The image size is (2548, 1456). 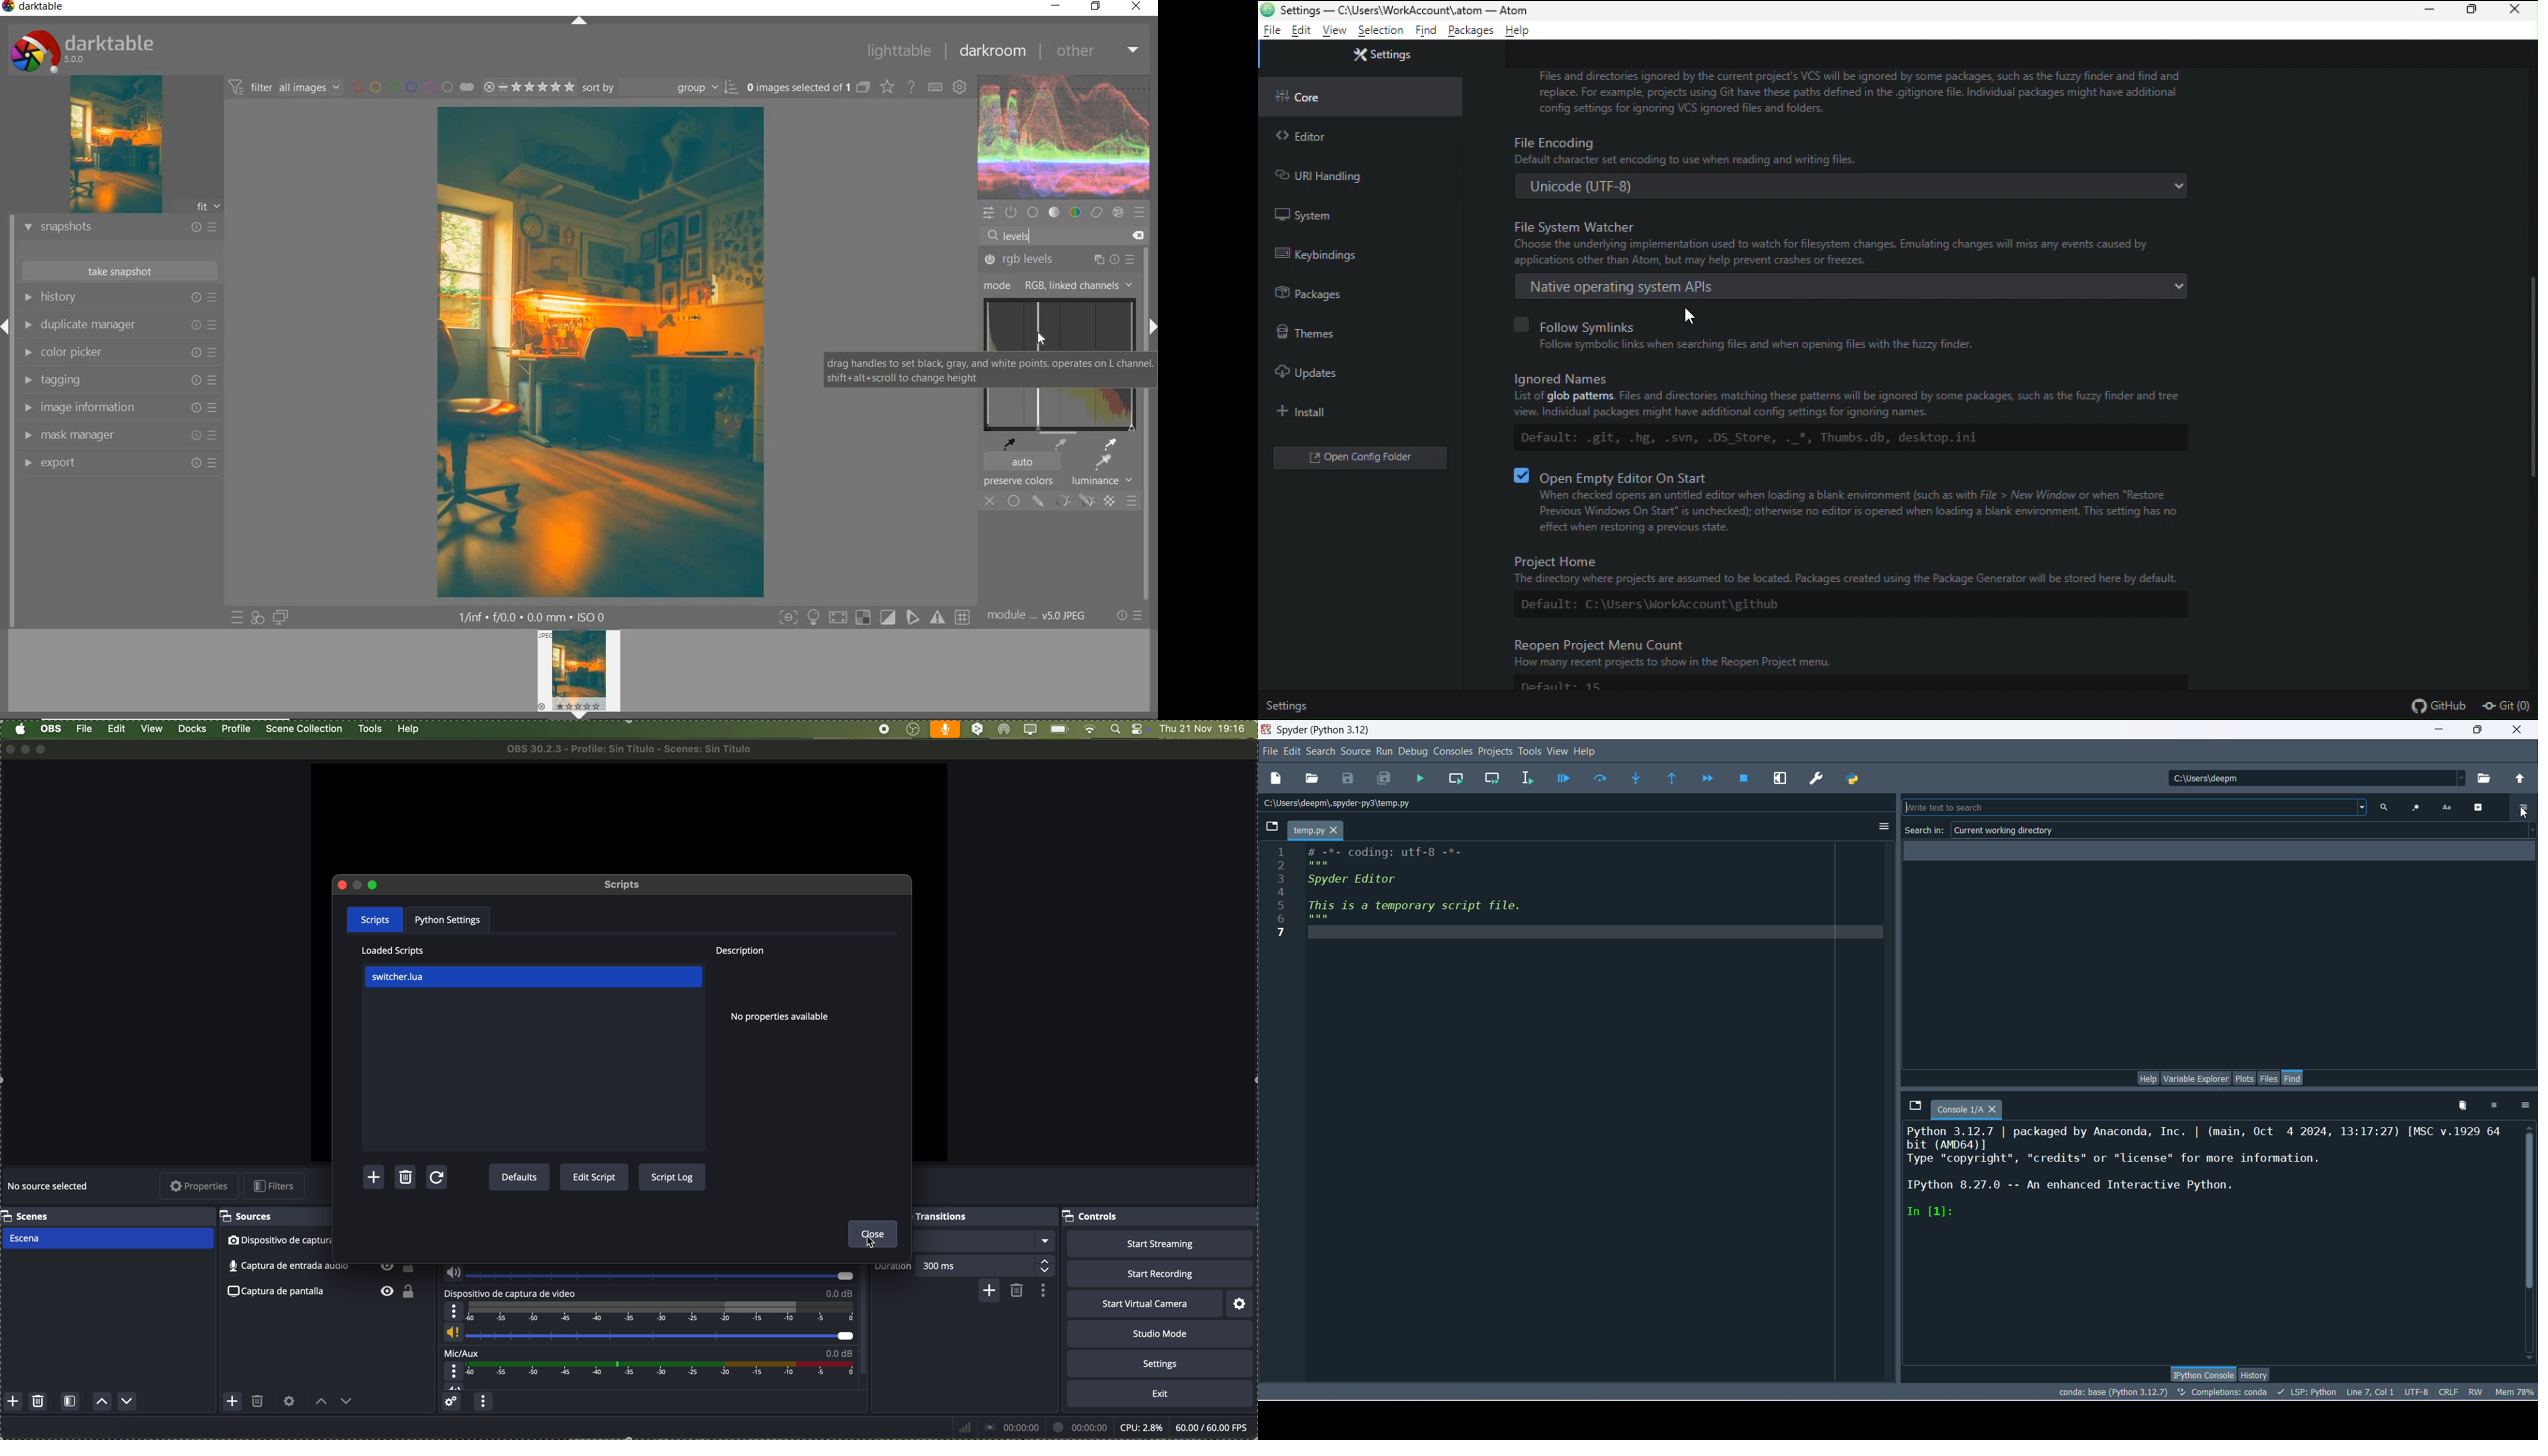 What do you see at coordinates (1145, 1304) in the screenshot?
I see `start virtual camera` at bounding box center [1145, 1304].